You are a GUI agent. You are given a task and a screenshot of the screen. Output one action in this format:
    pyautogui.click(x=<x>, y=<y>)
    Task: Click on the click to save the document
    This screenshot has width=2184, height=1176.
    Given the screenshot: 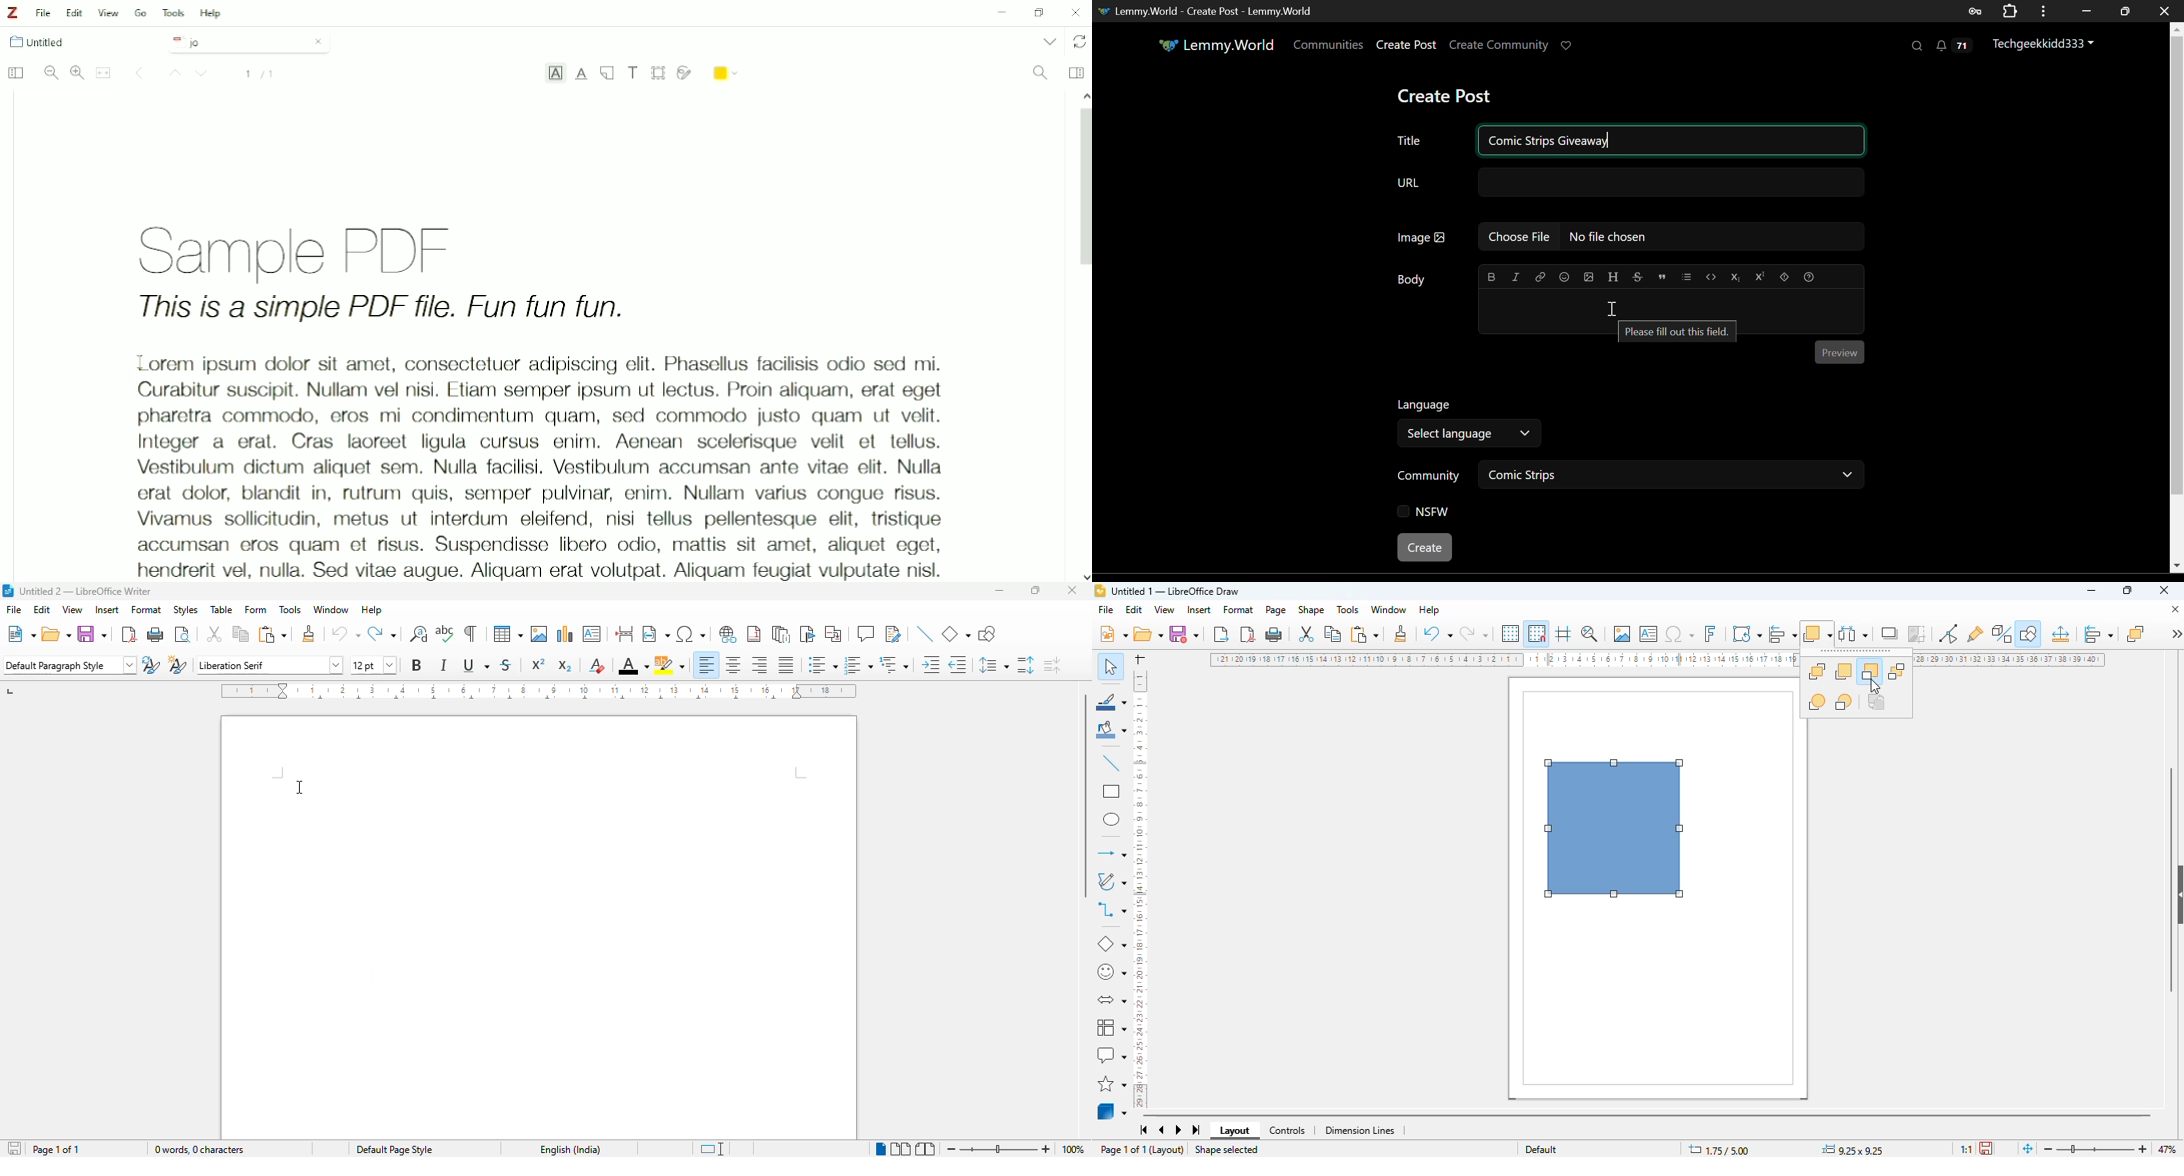 What is the action you would take?
    pyautogui.click(x=1986, y=1148)
    